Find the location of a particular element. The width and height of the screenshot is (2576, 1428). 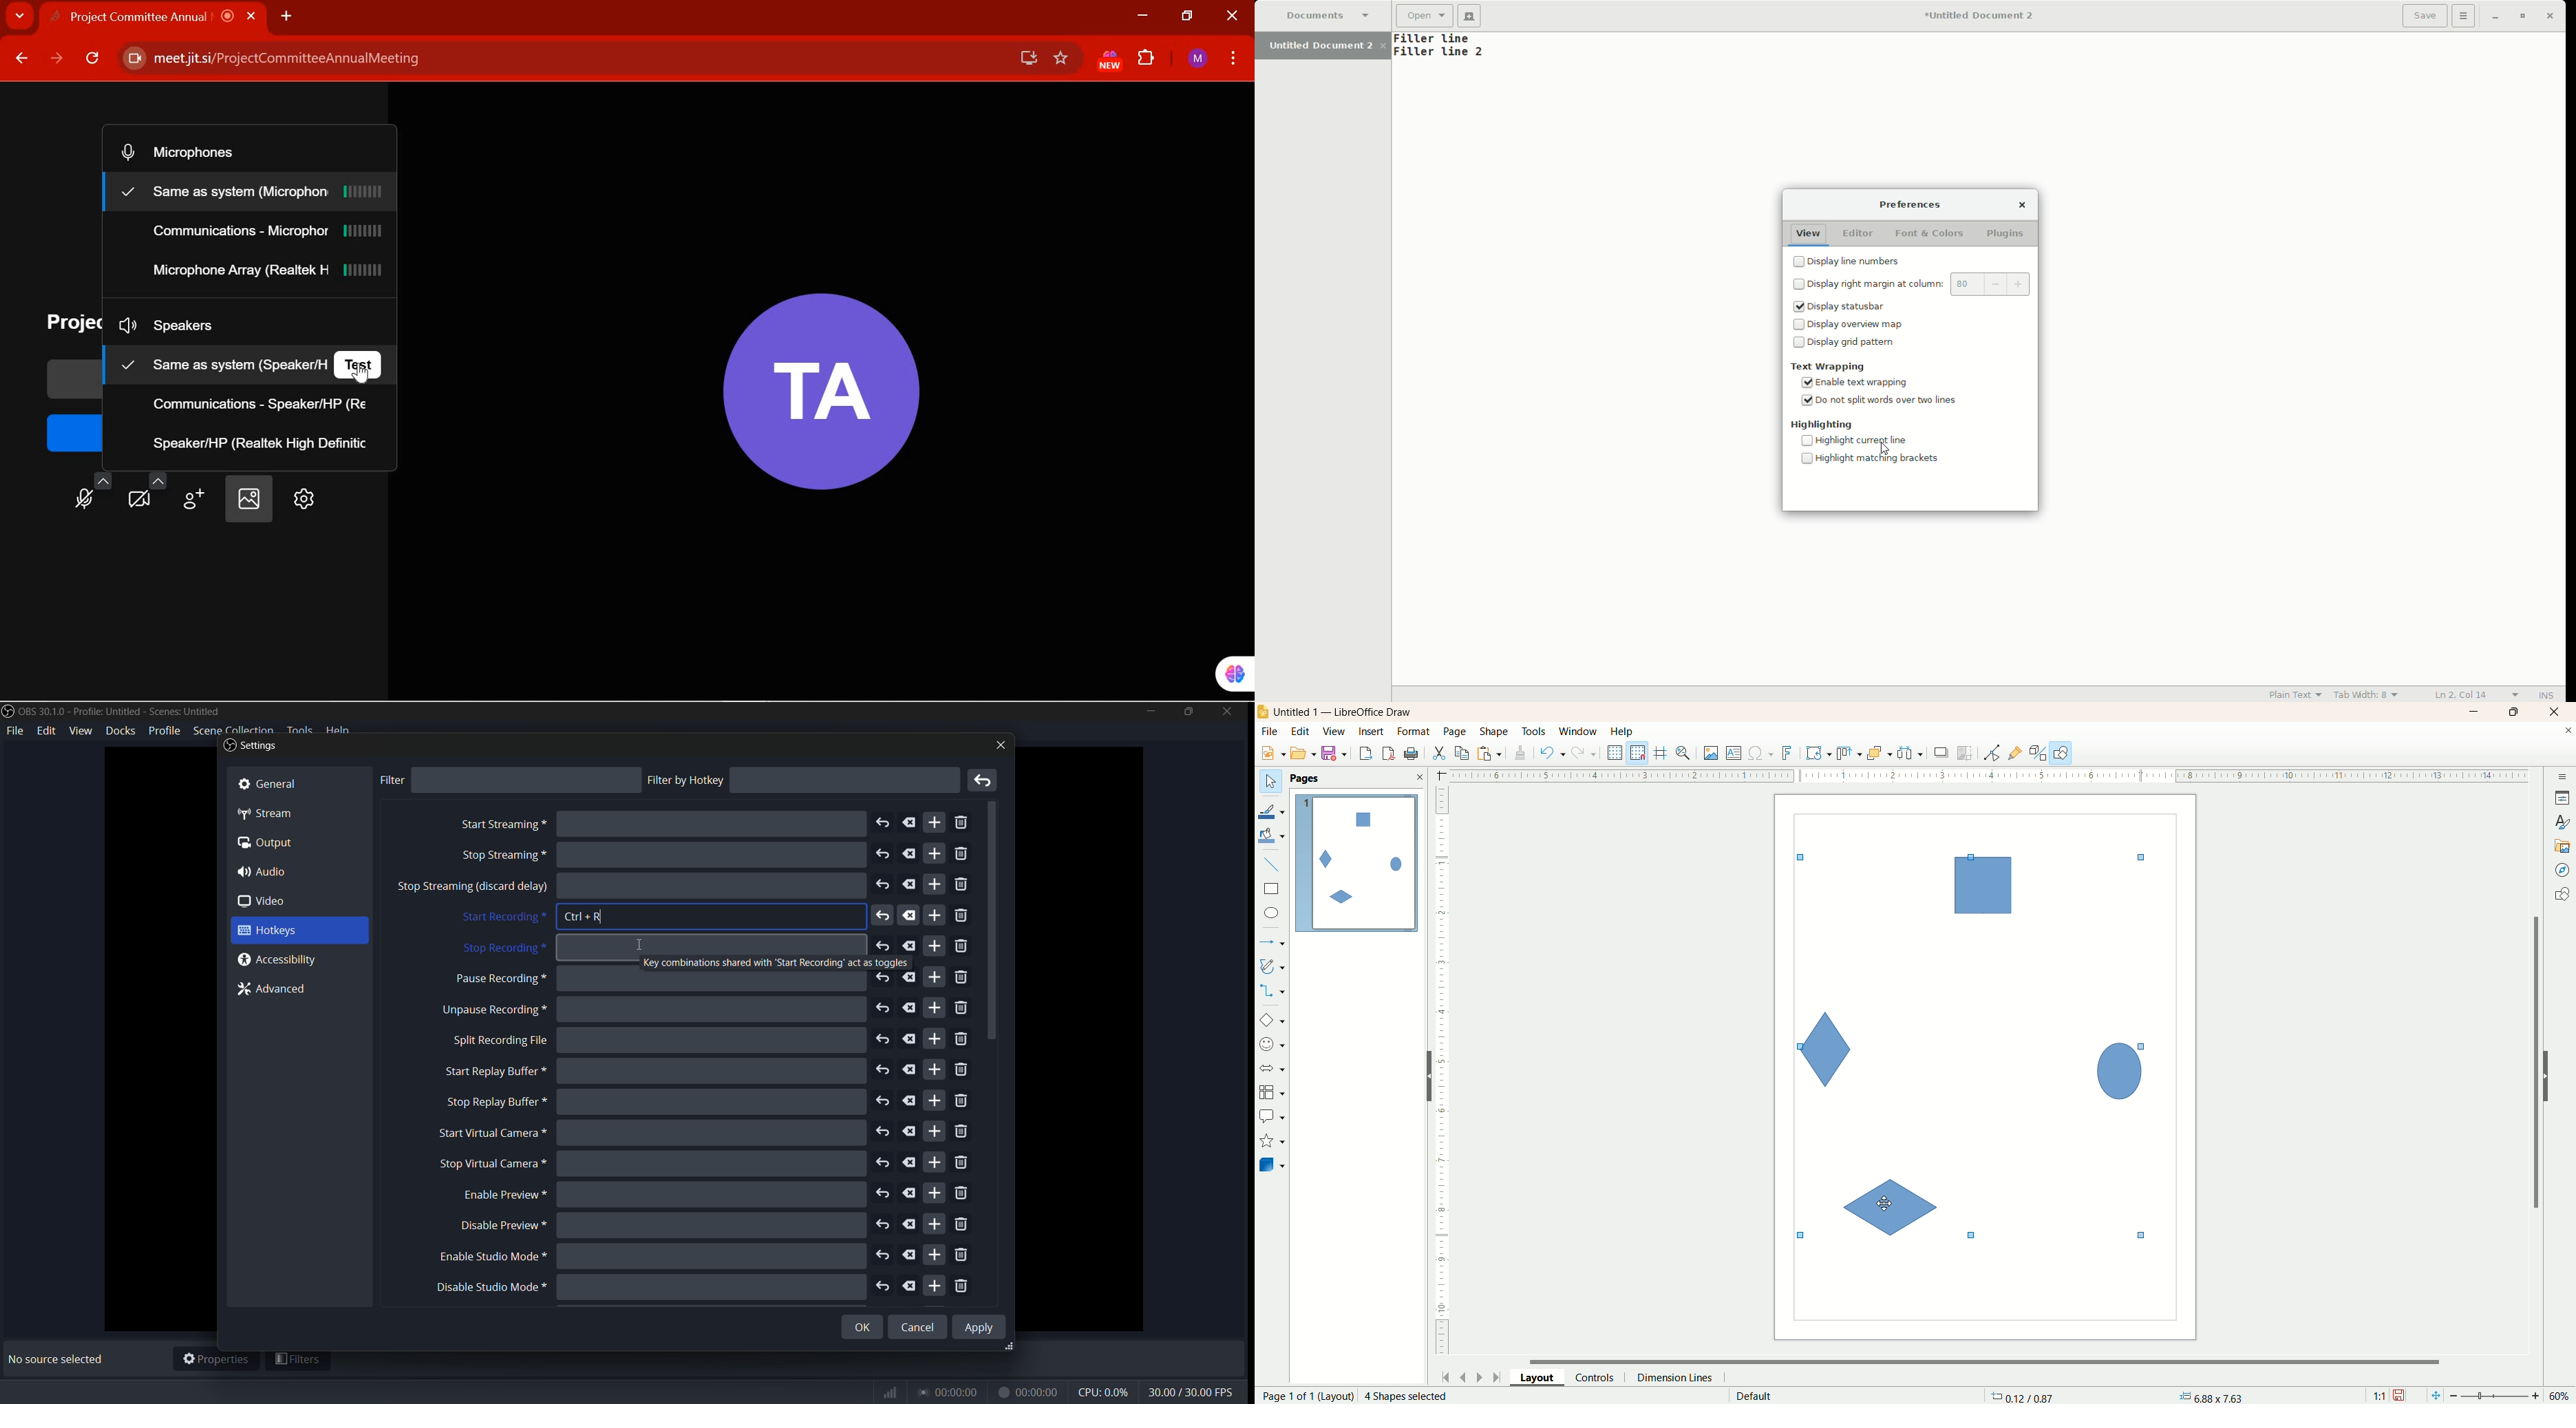

control is located at coordinates (1601, 1377).